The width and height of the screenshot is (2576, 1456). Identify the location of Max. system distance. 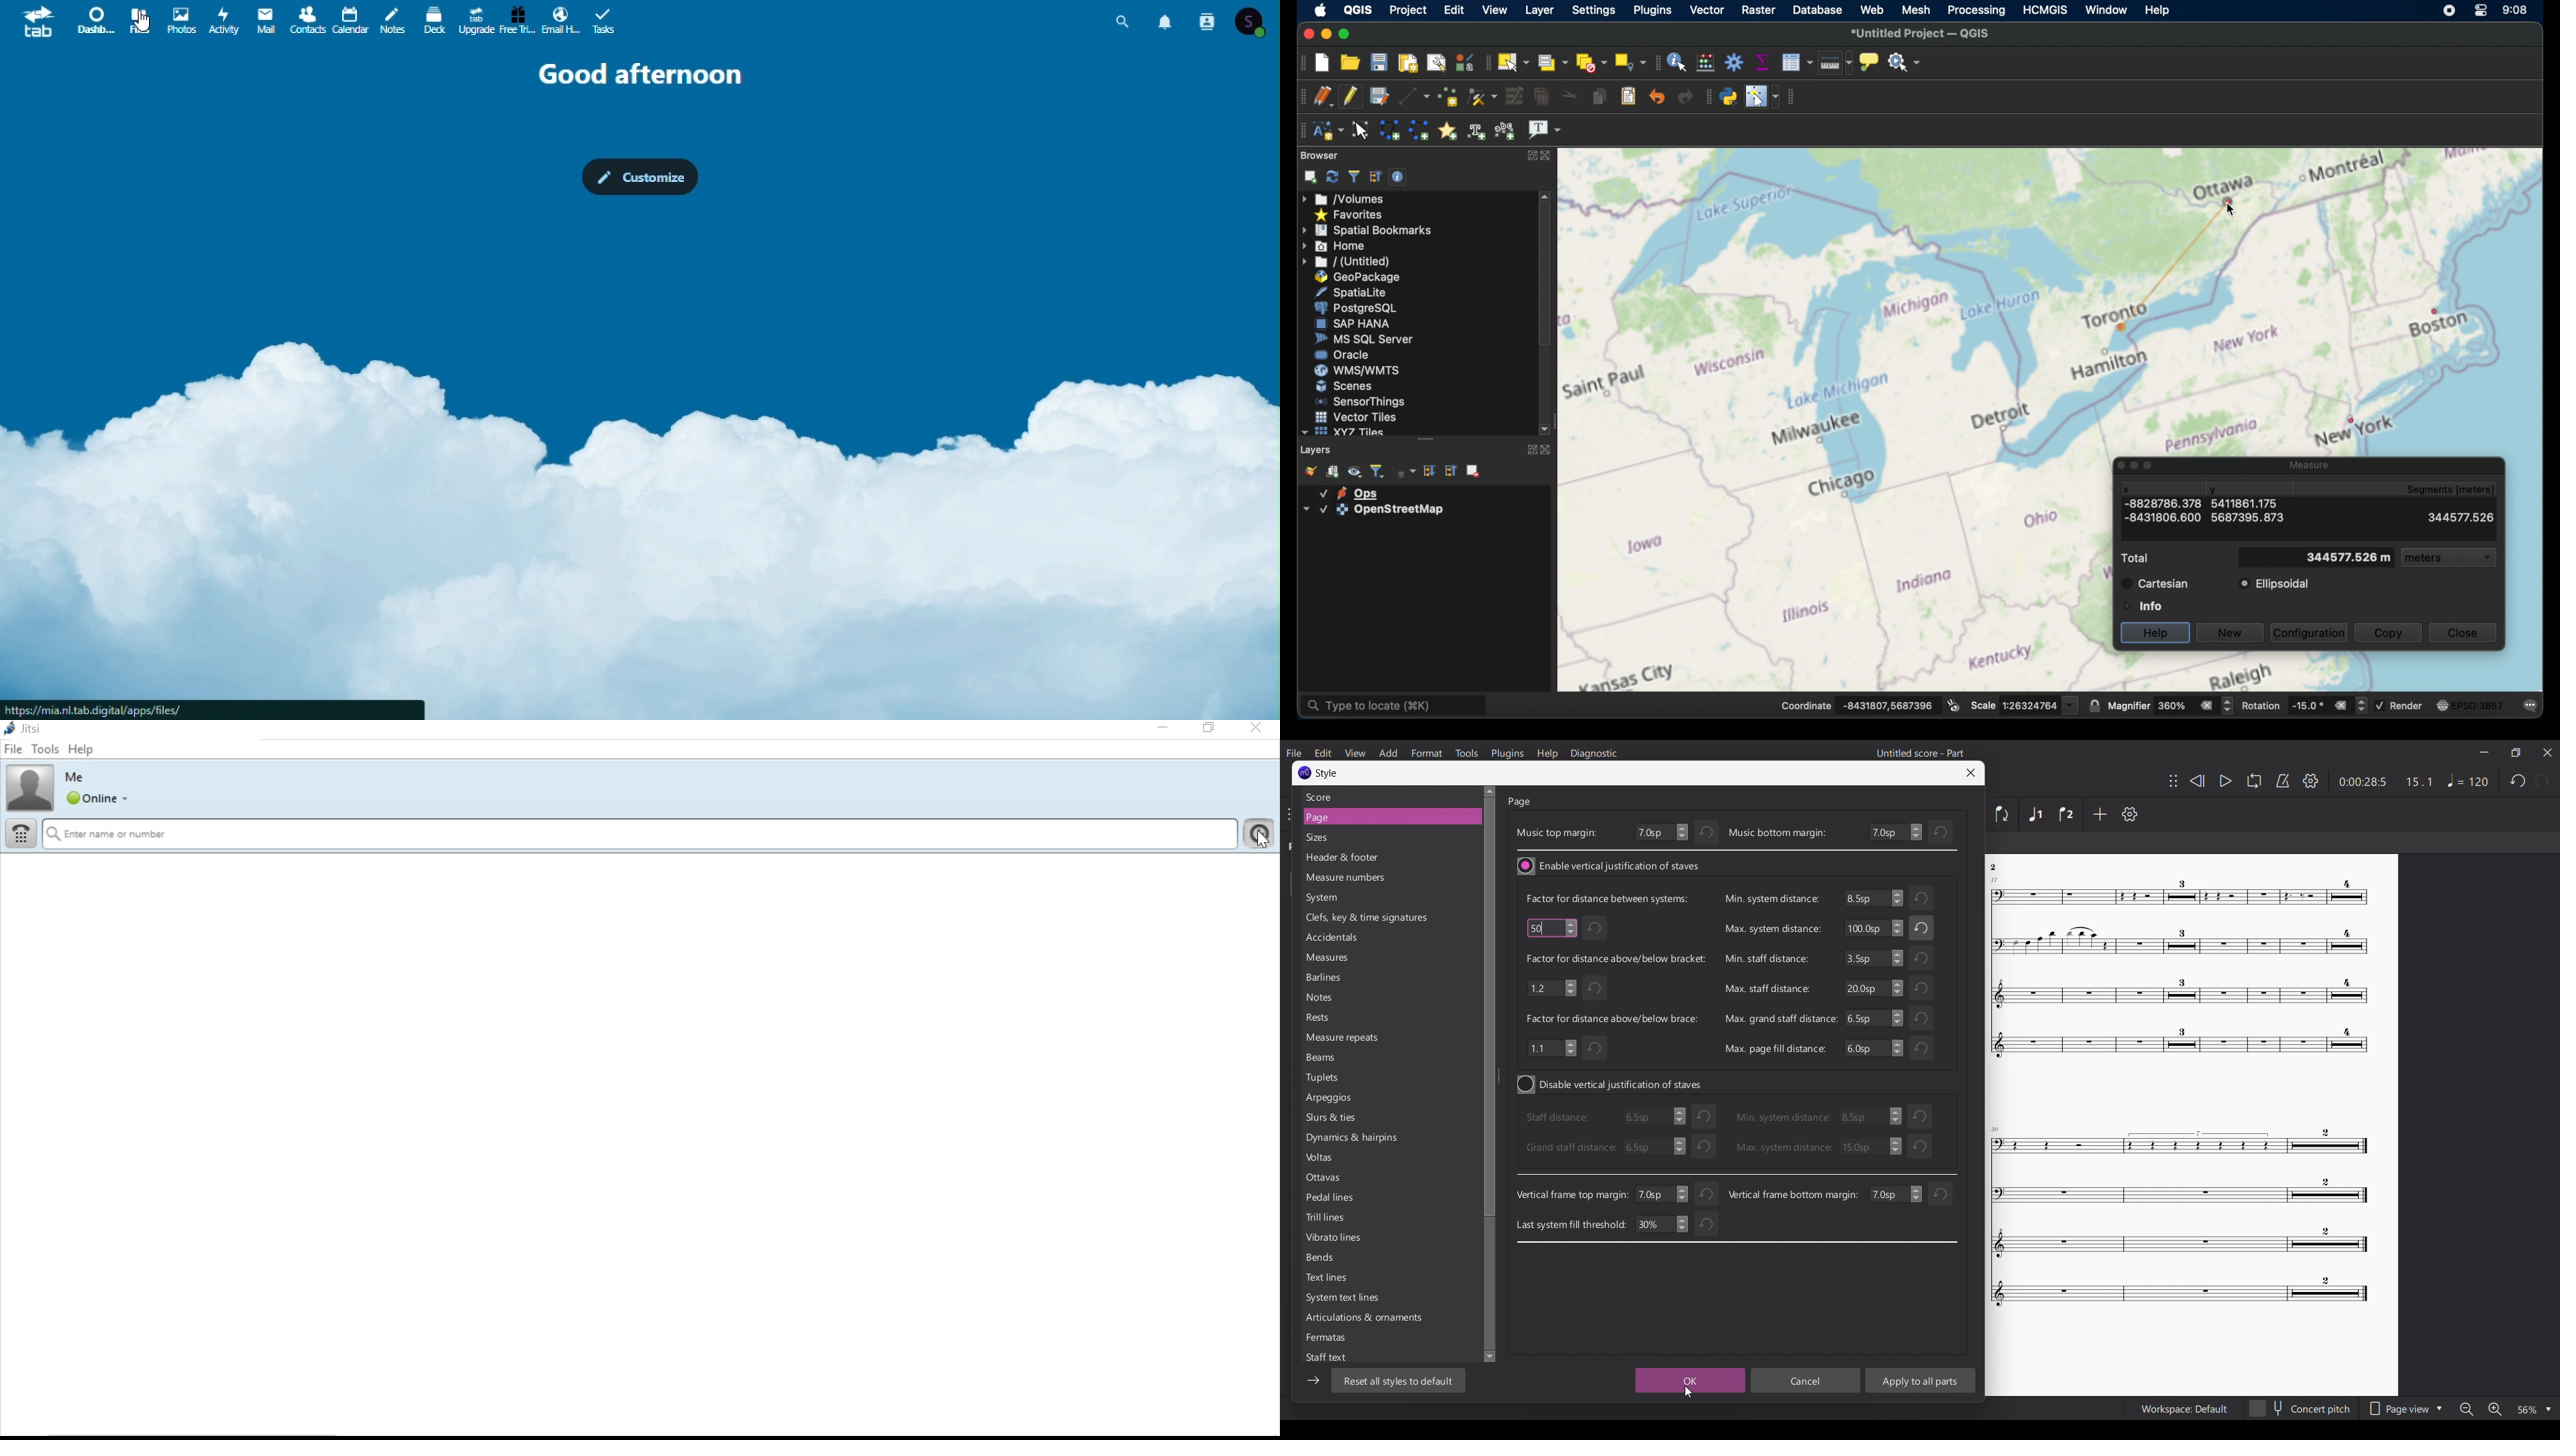
(1783, 1147).